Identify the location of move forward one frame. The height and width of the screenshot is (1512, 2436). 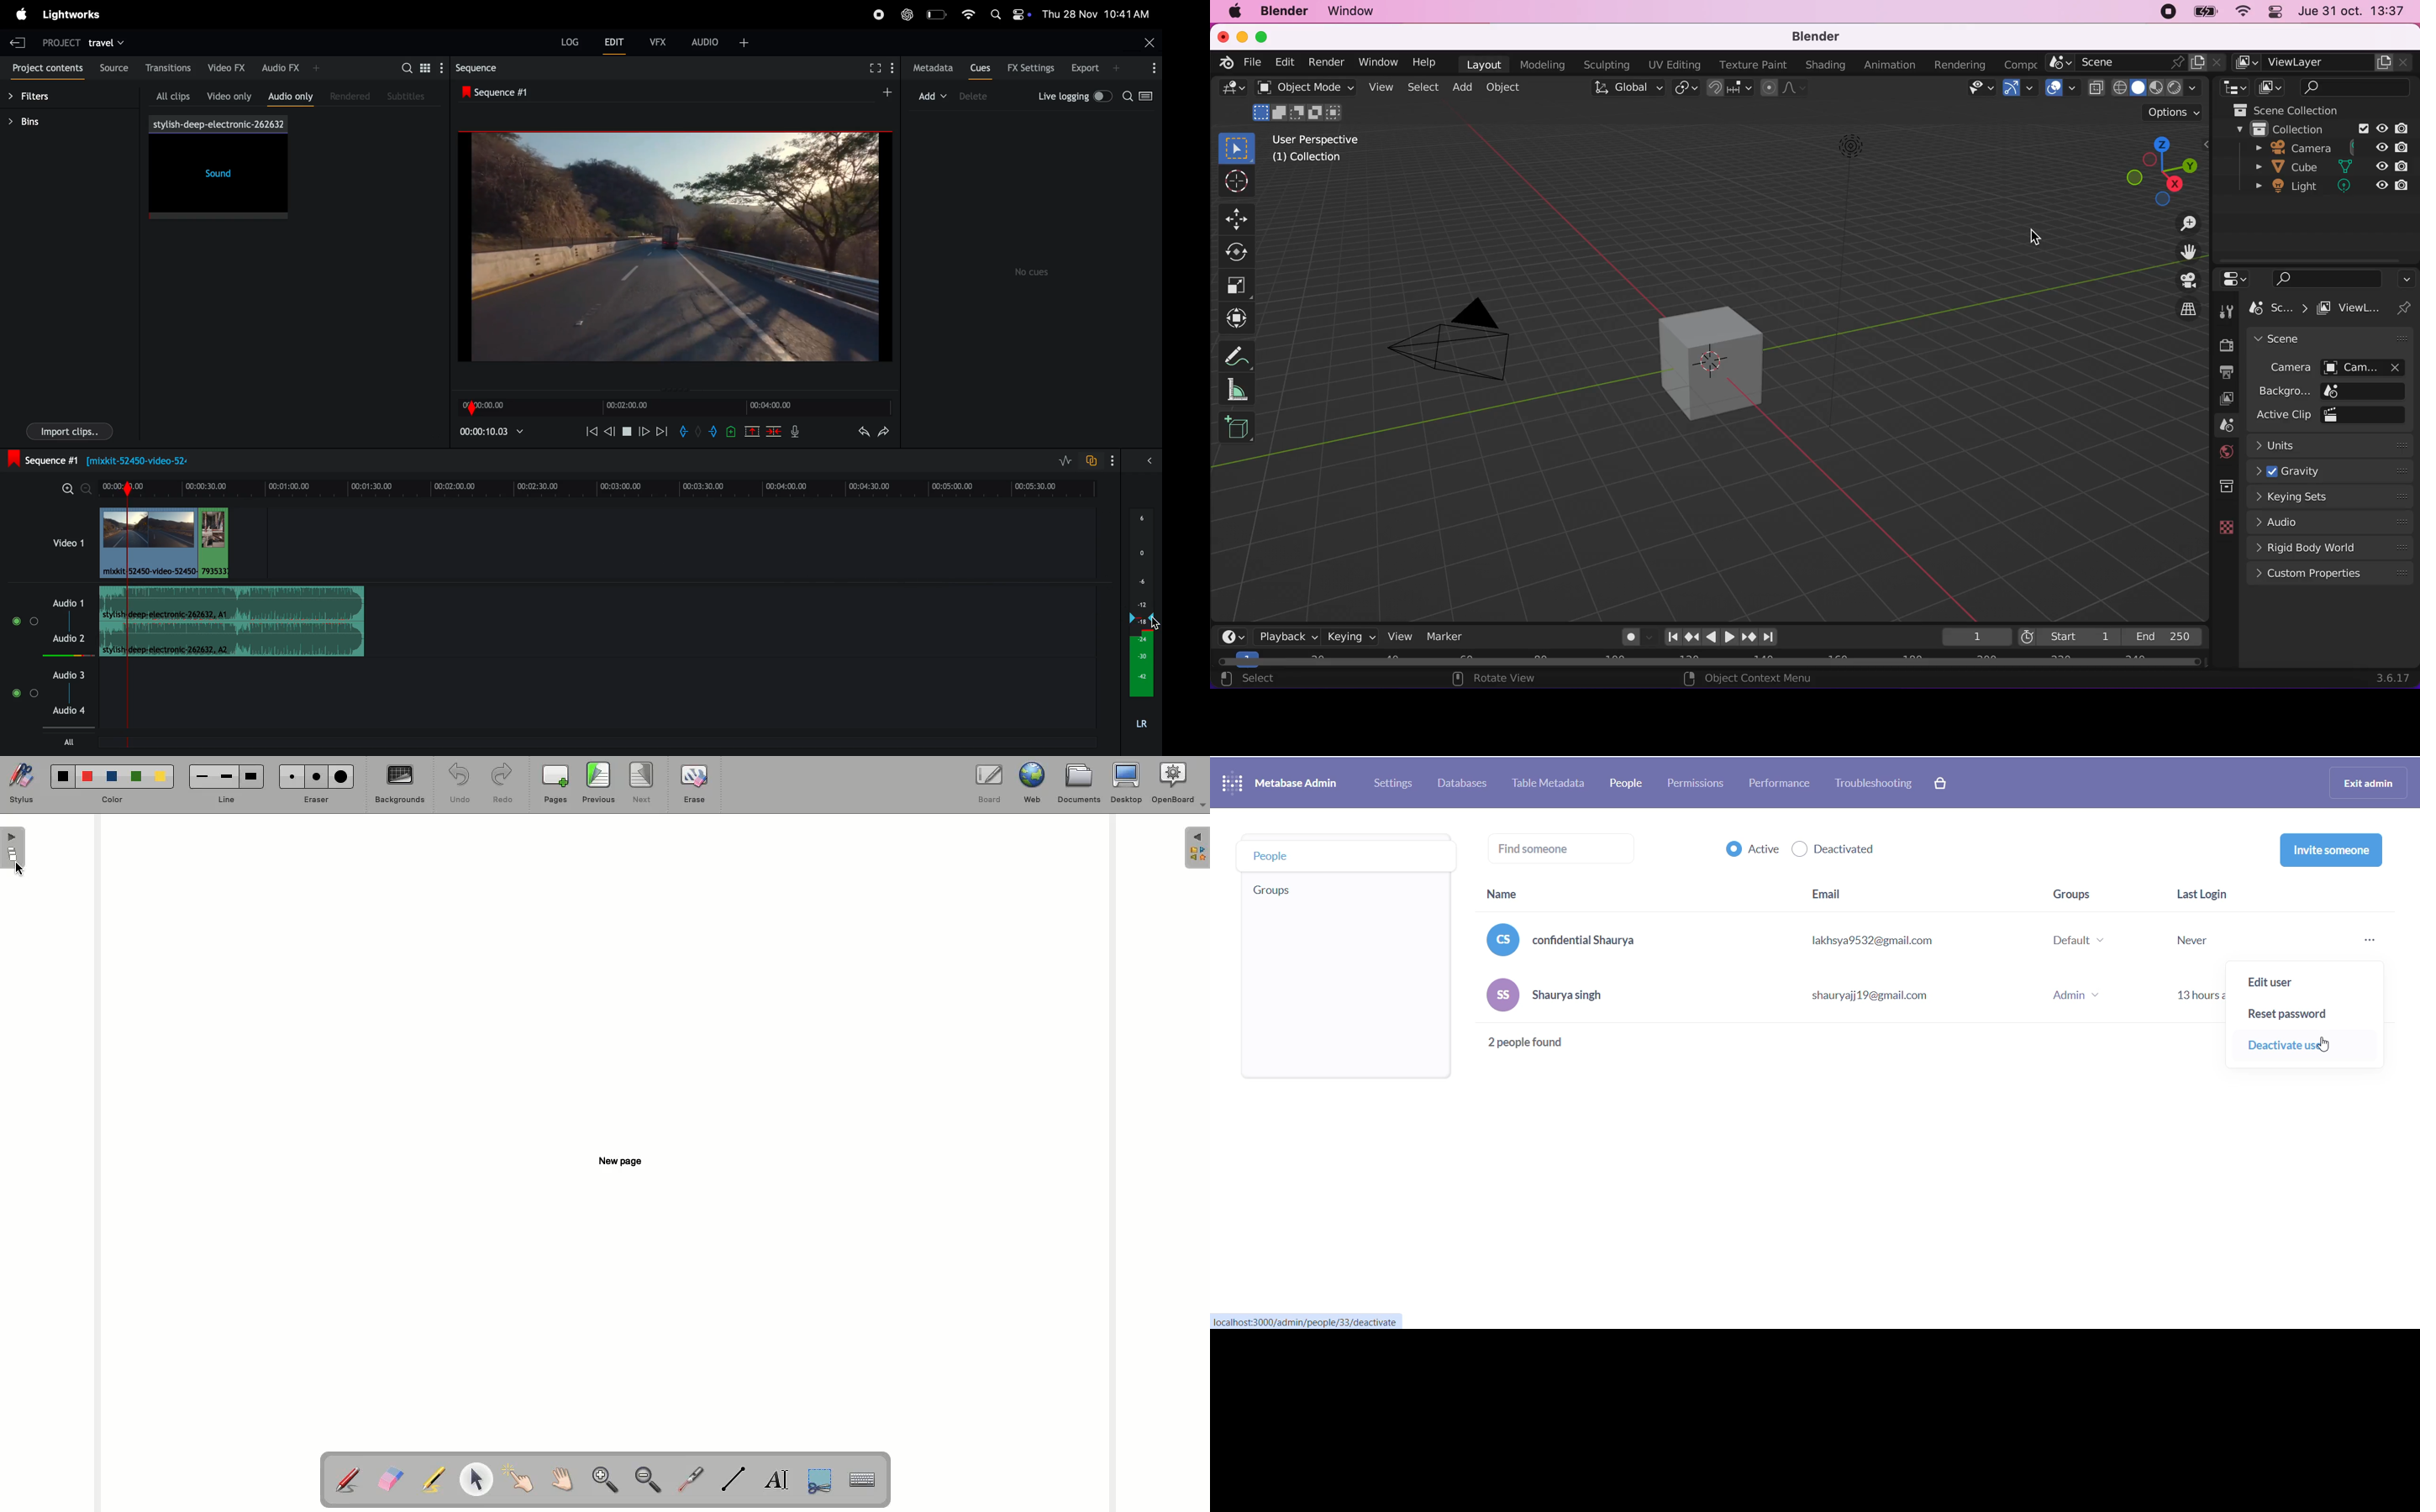
(645, 431).